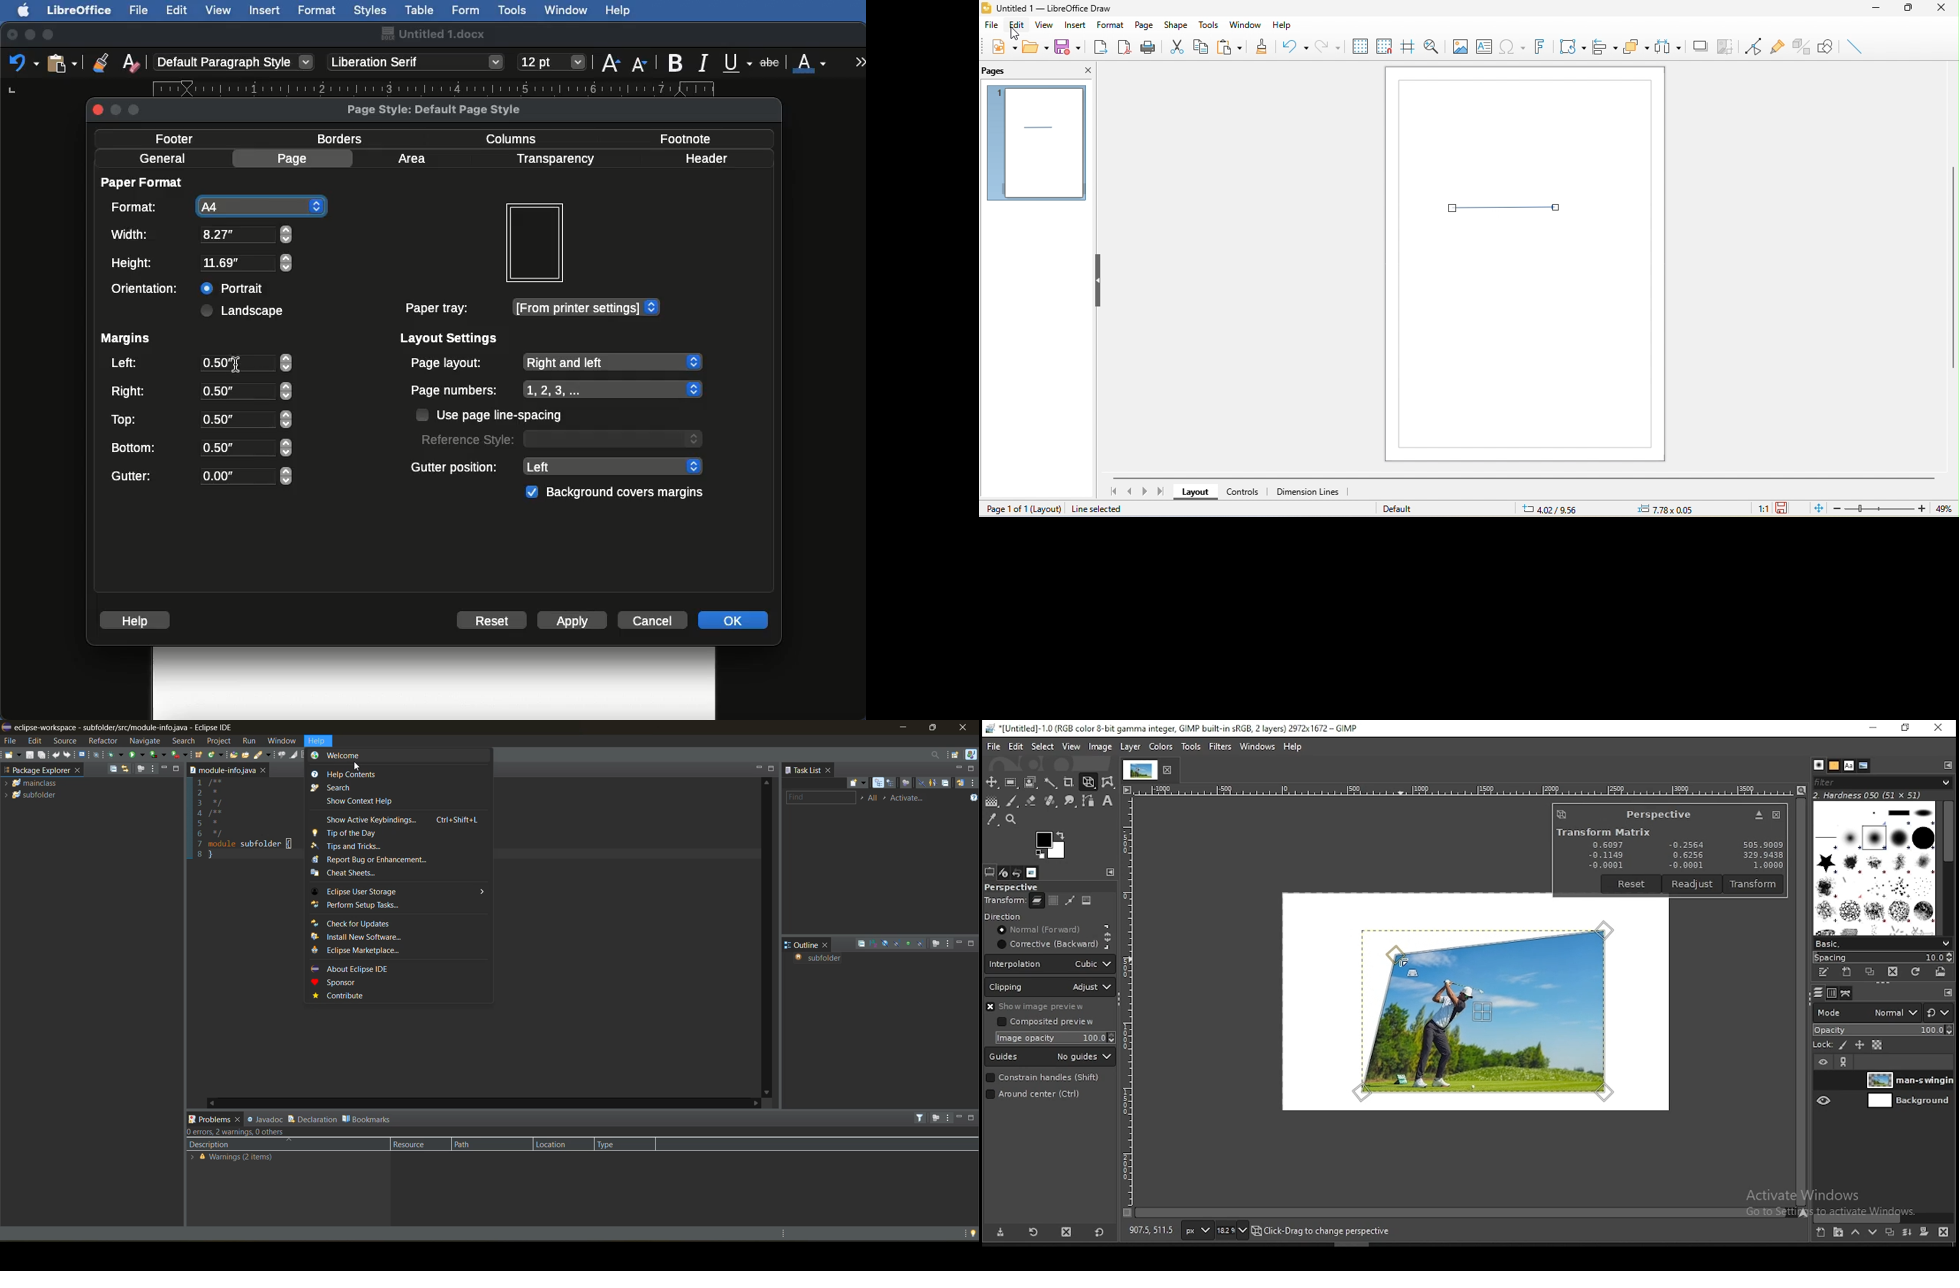  What do you see at coordinates (240, 1121) in the screenshot?
I see `close` at bounding box center [240, 1121].